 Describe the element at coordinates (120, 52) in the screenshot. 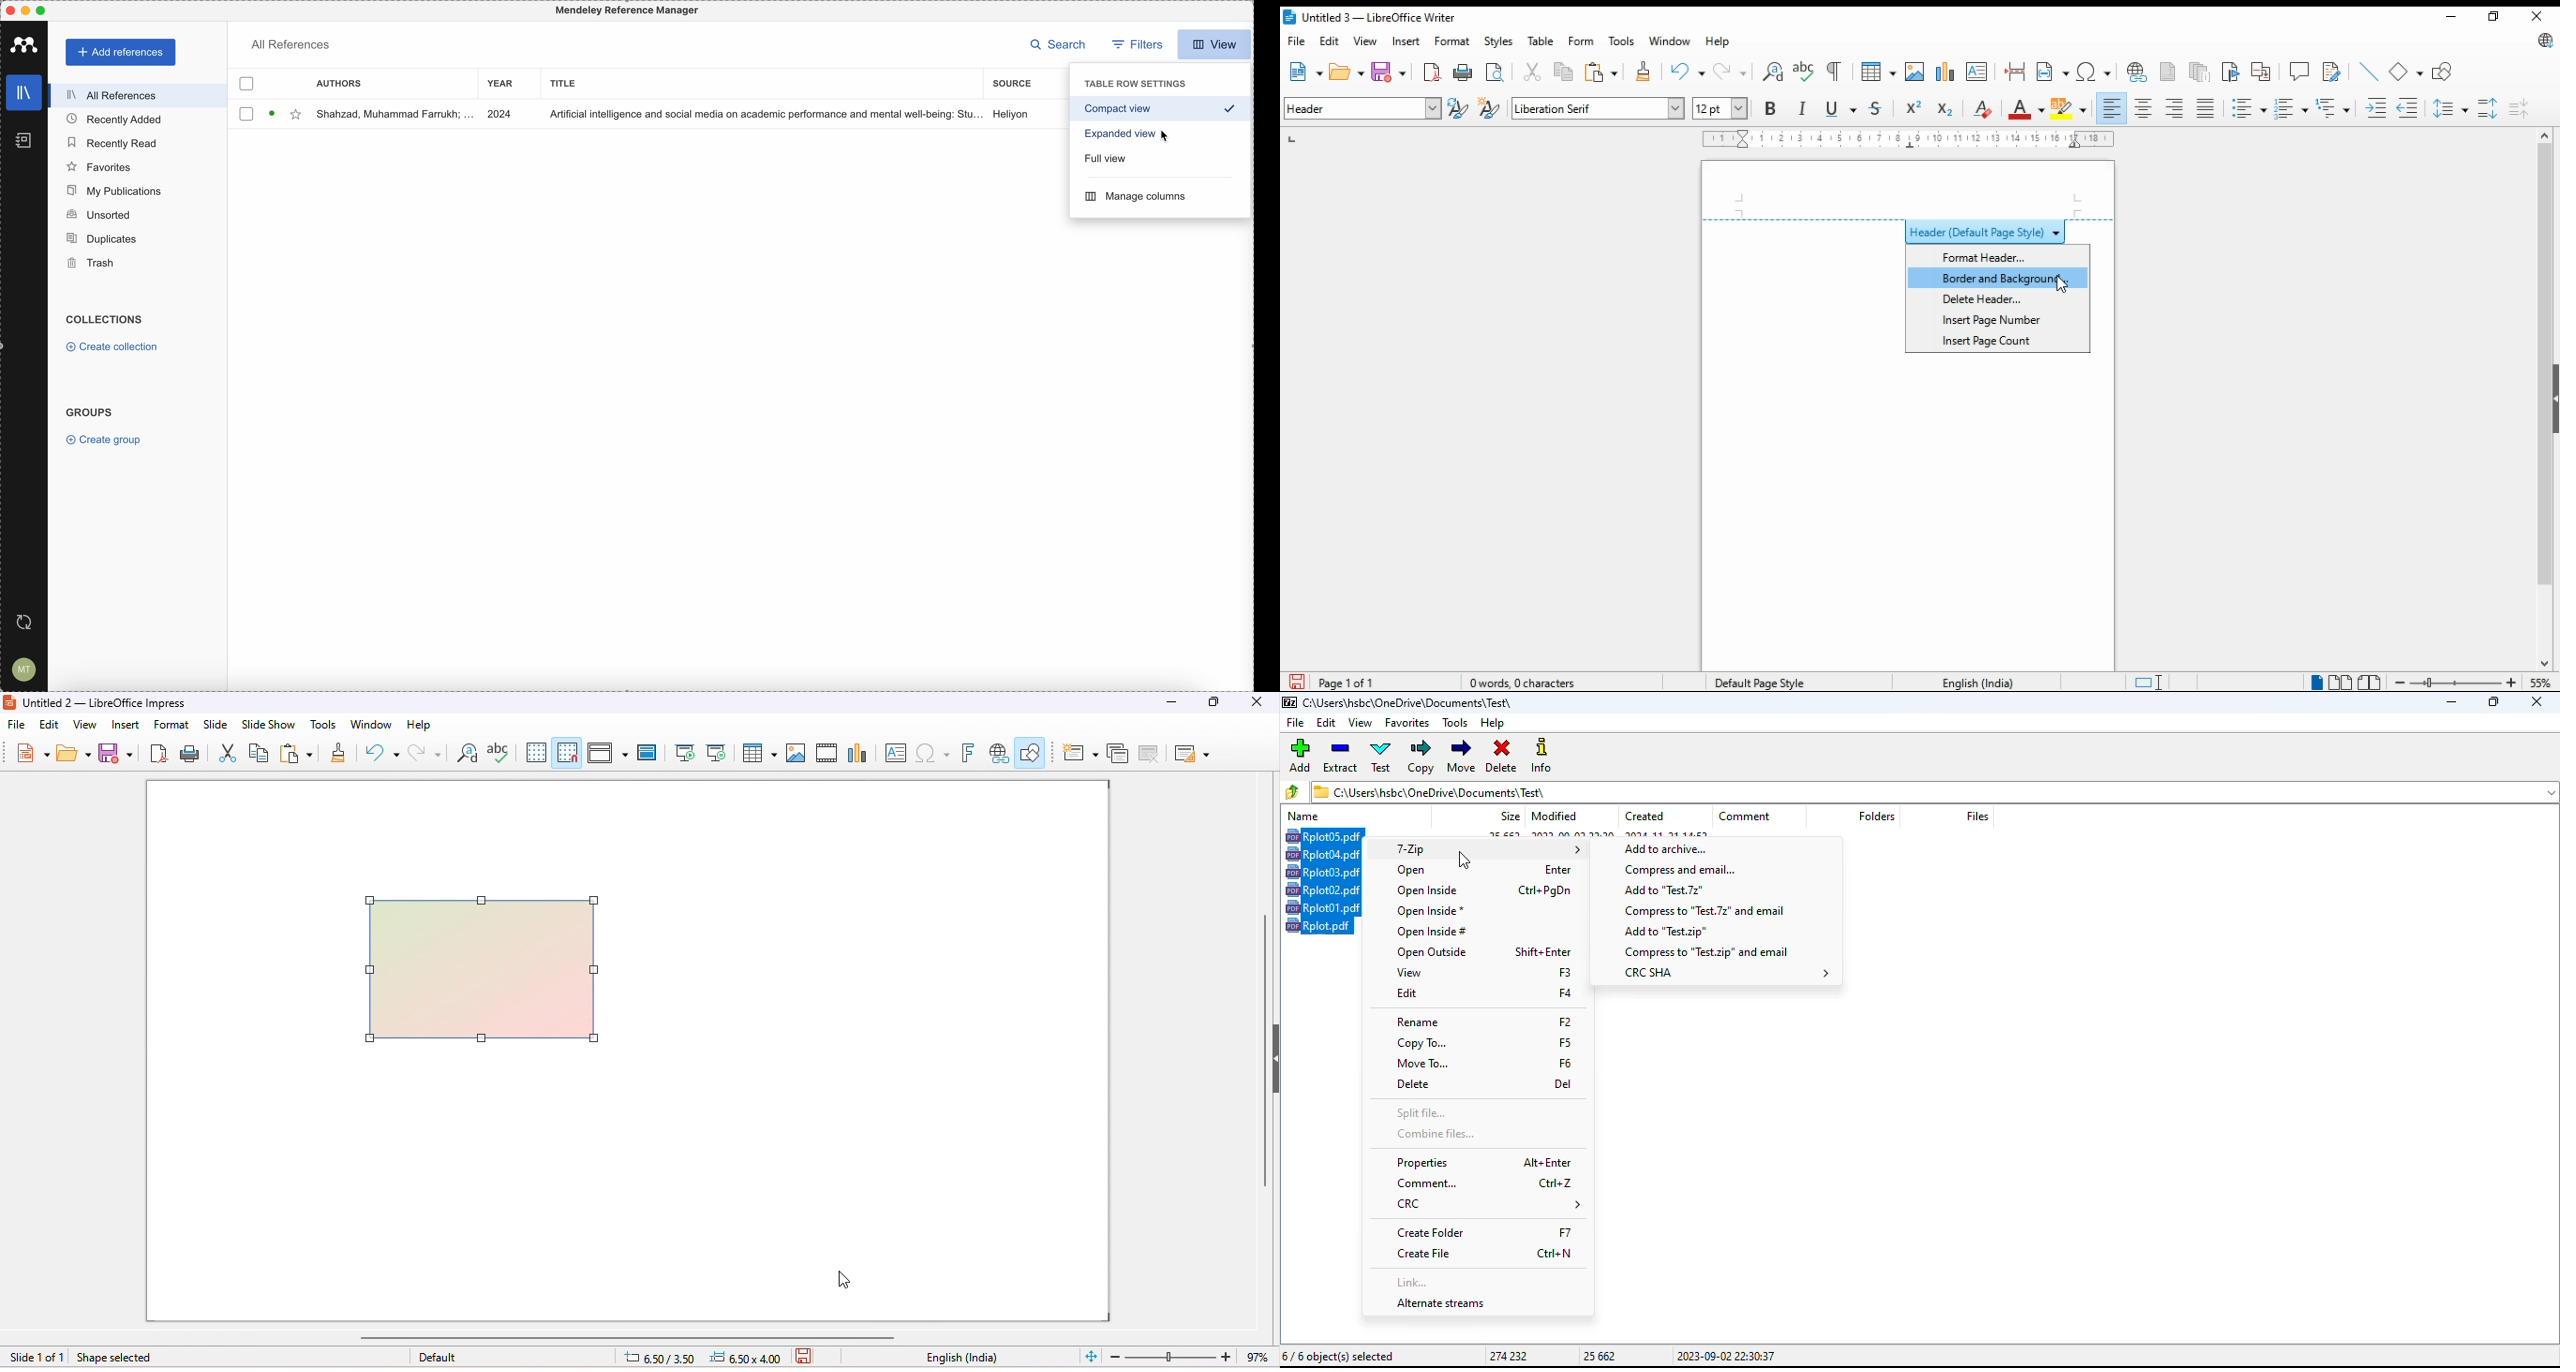

I see `add references` at that location.